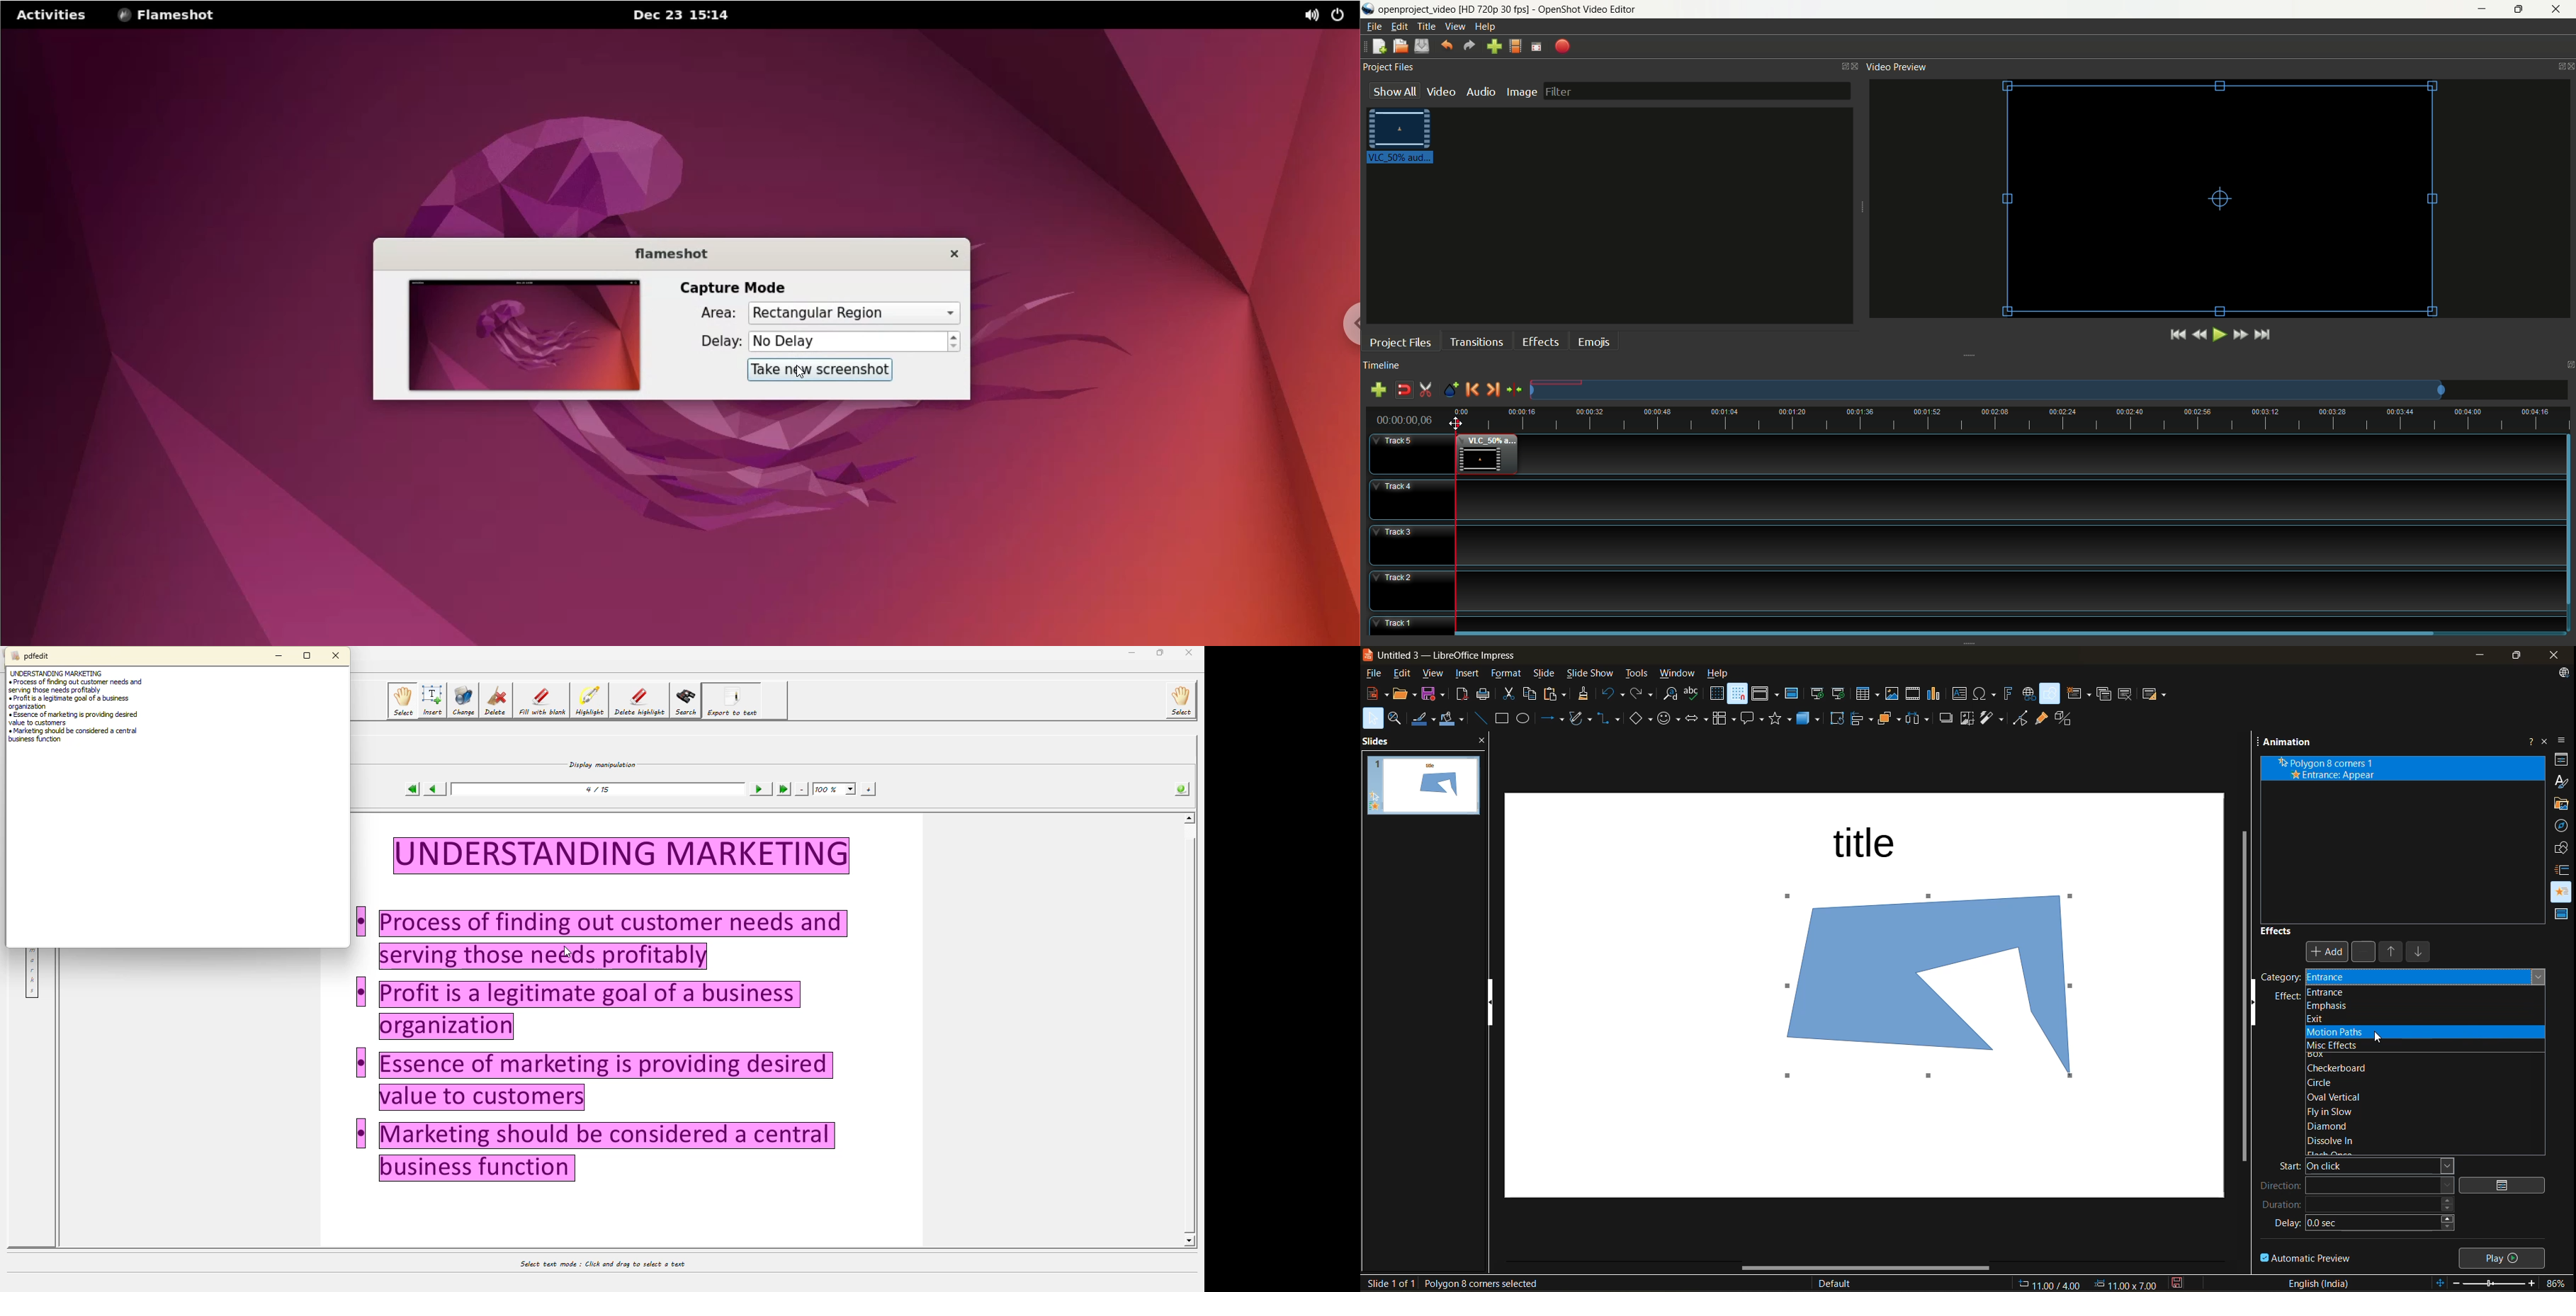  What do you see at coordinates (2362, 1204) in the screenshot?
I see `duration` at bounding box center [2362, 1204].